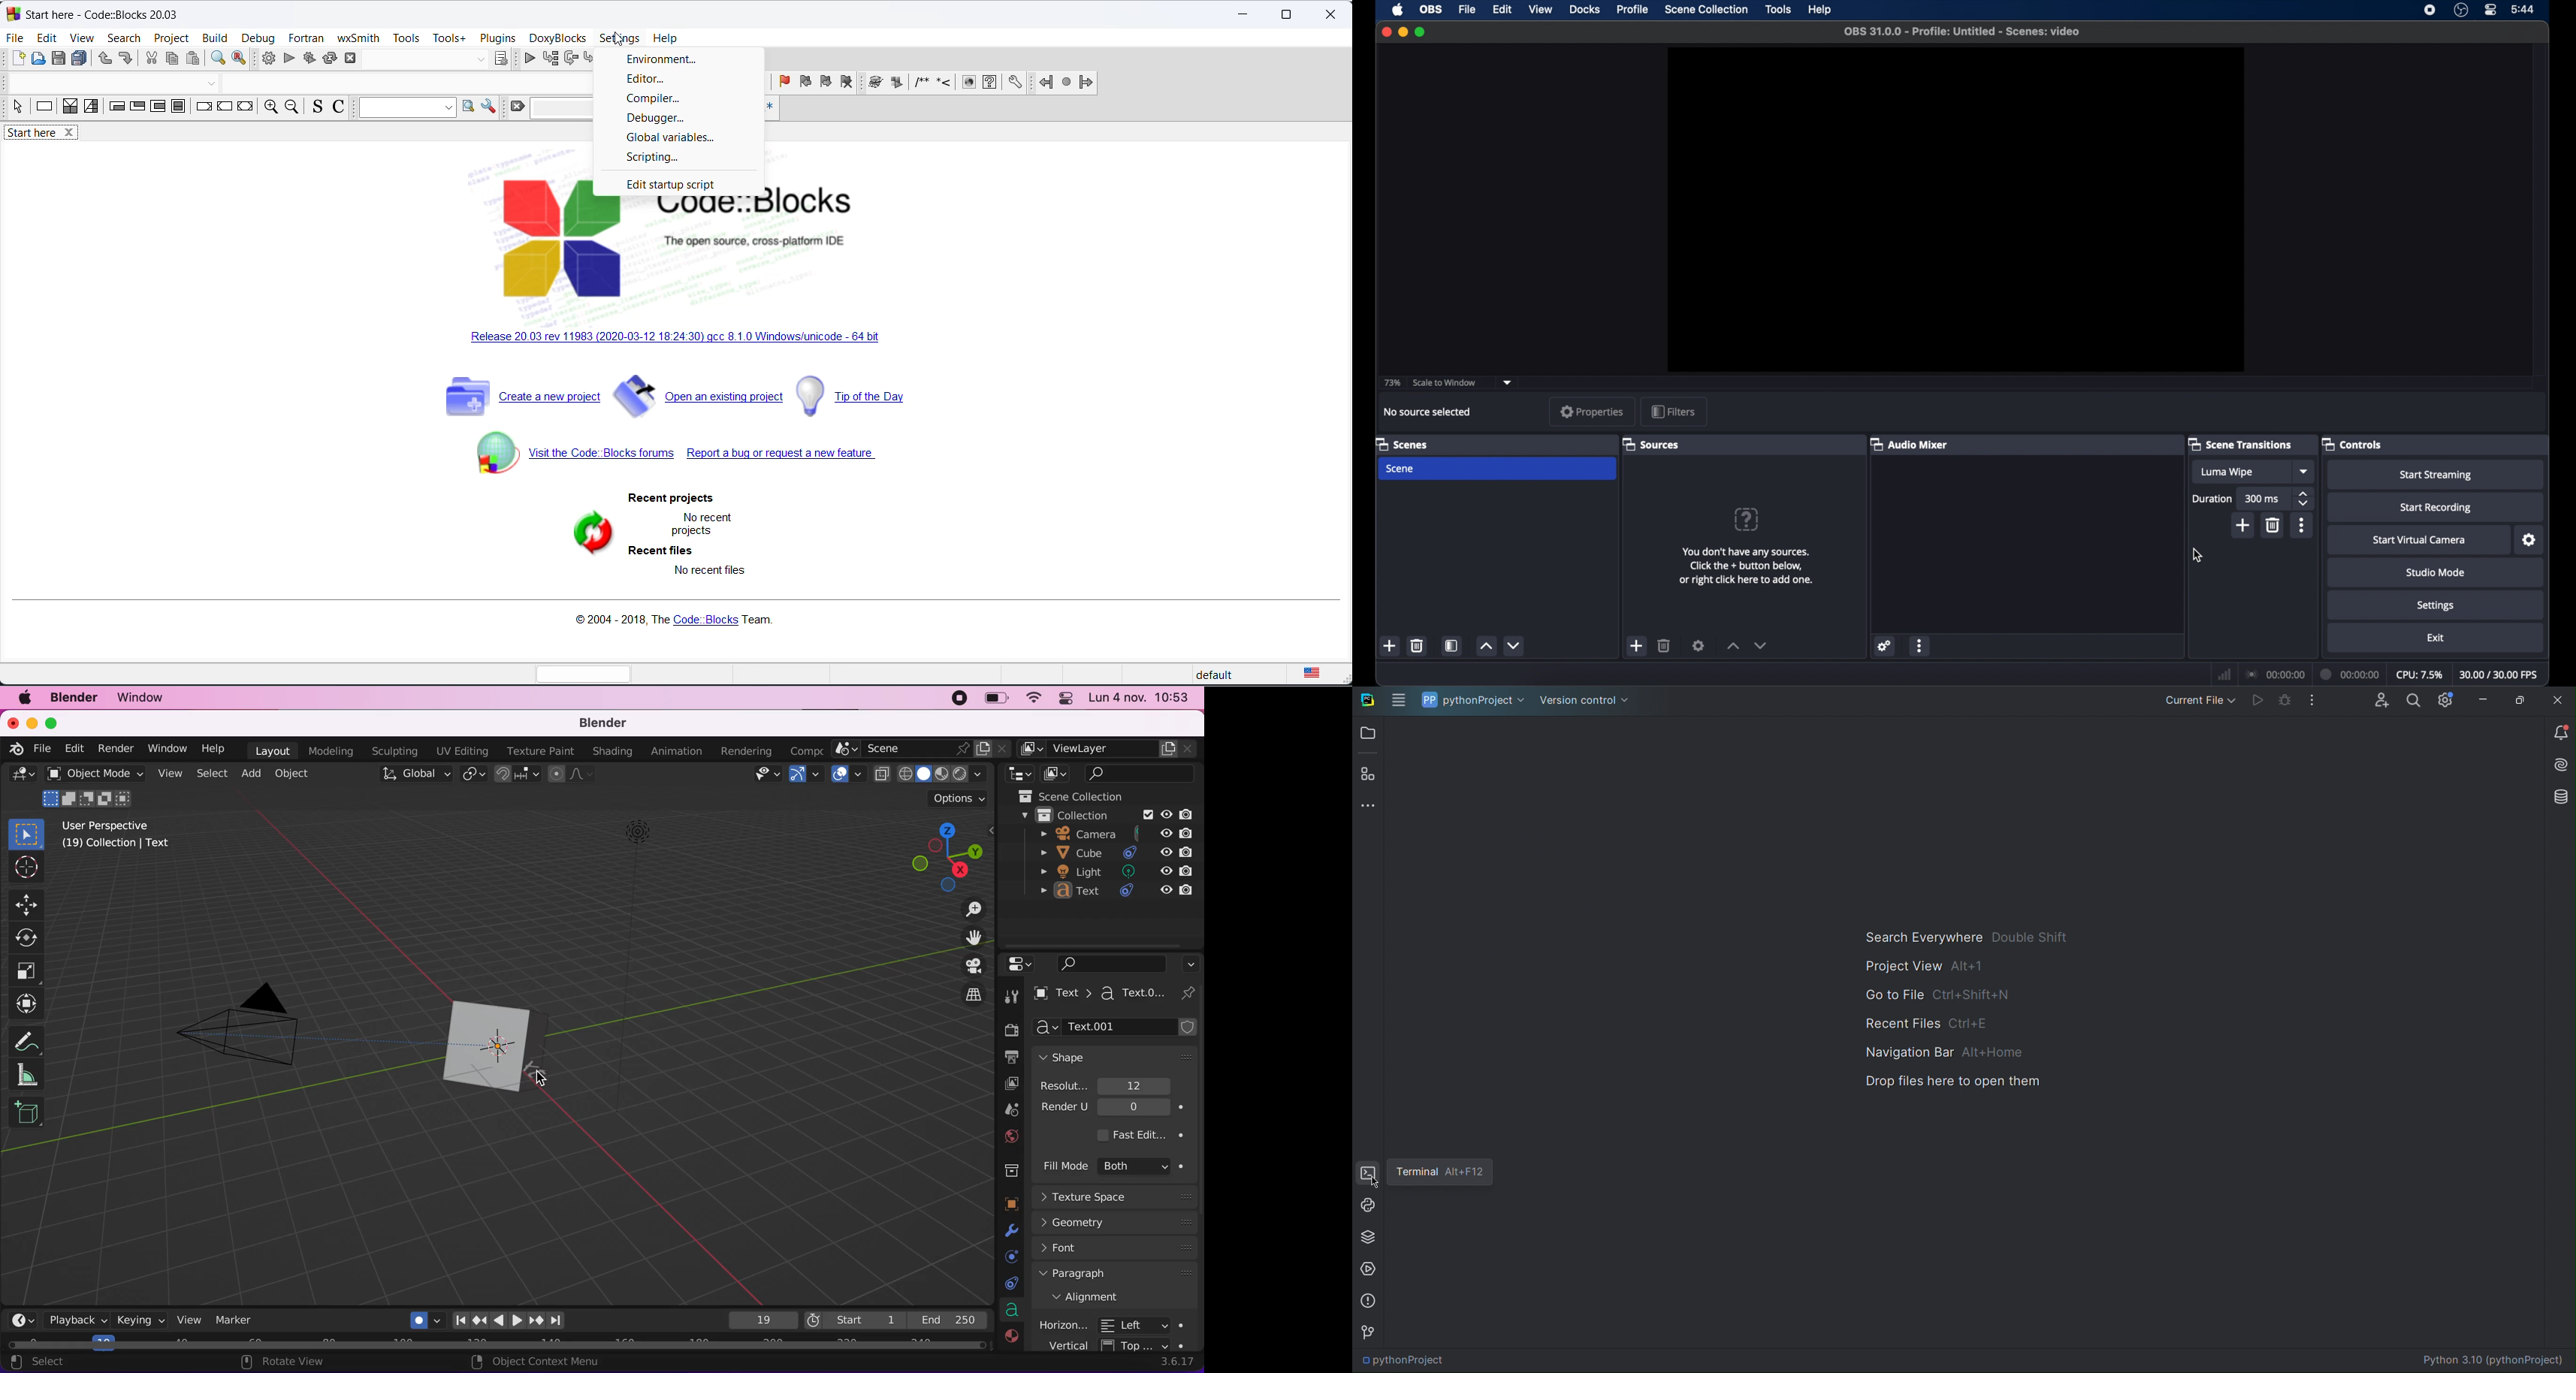 The width and height of the screenshot is (2576, 1400). I want to click on stepper buttons, so click(2305, 499).